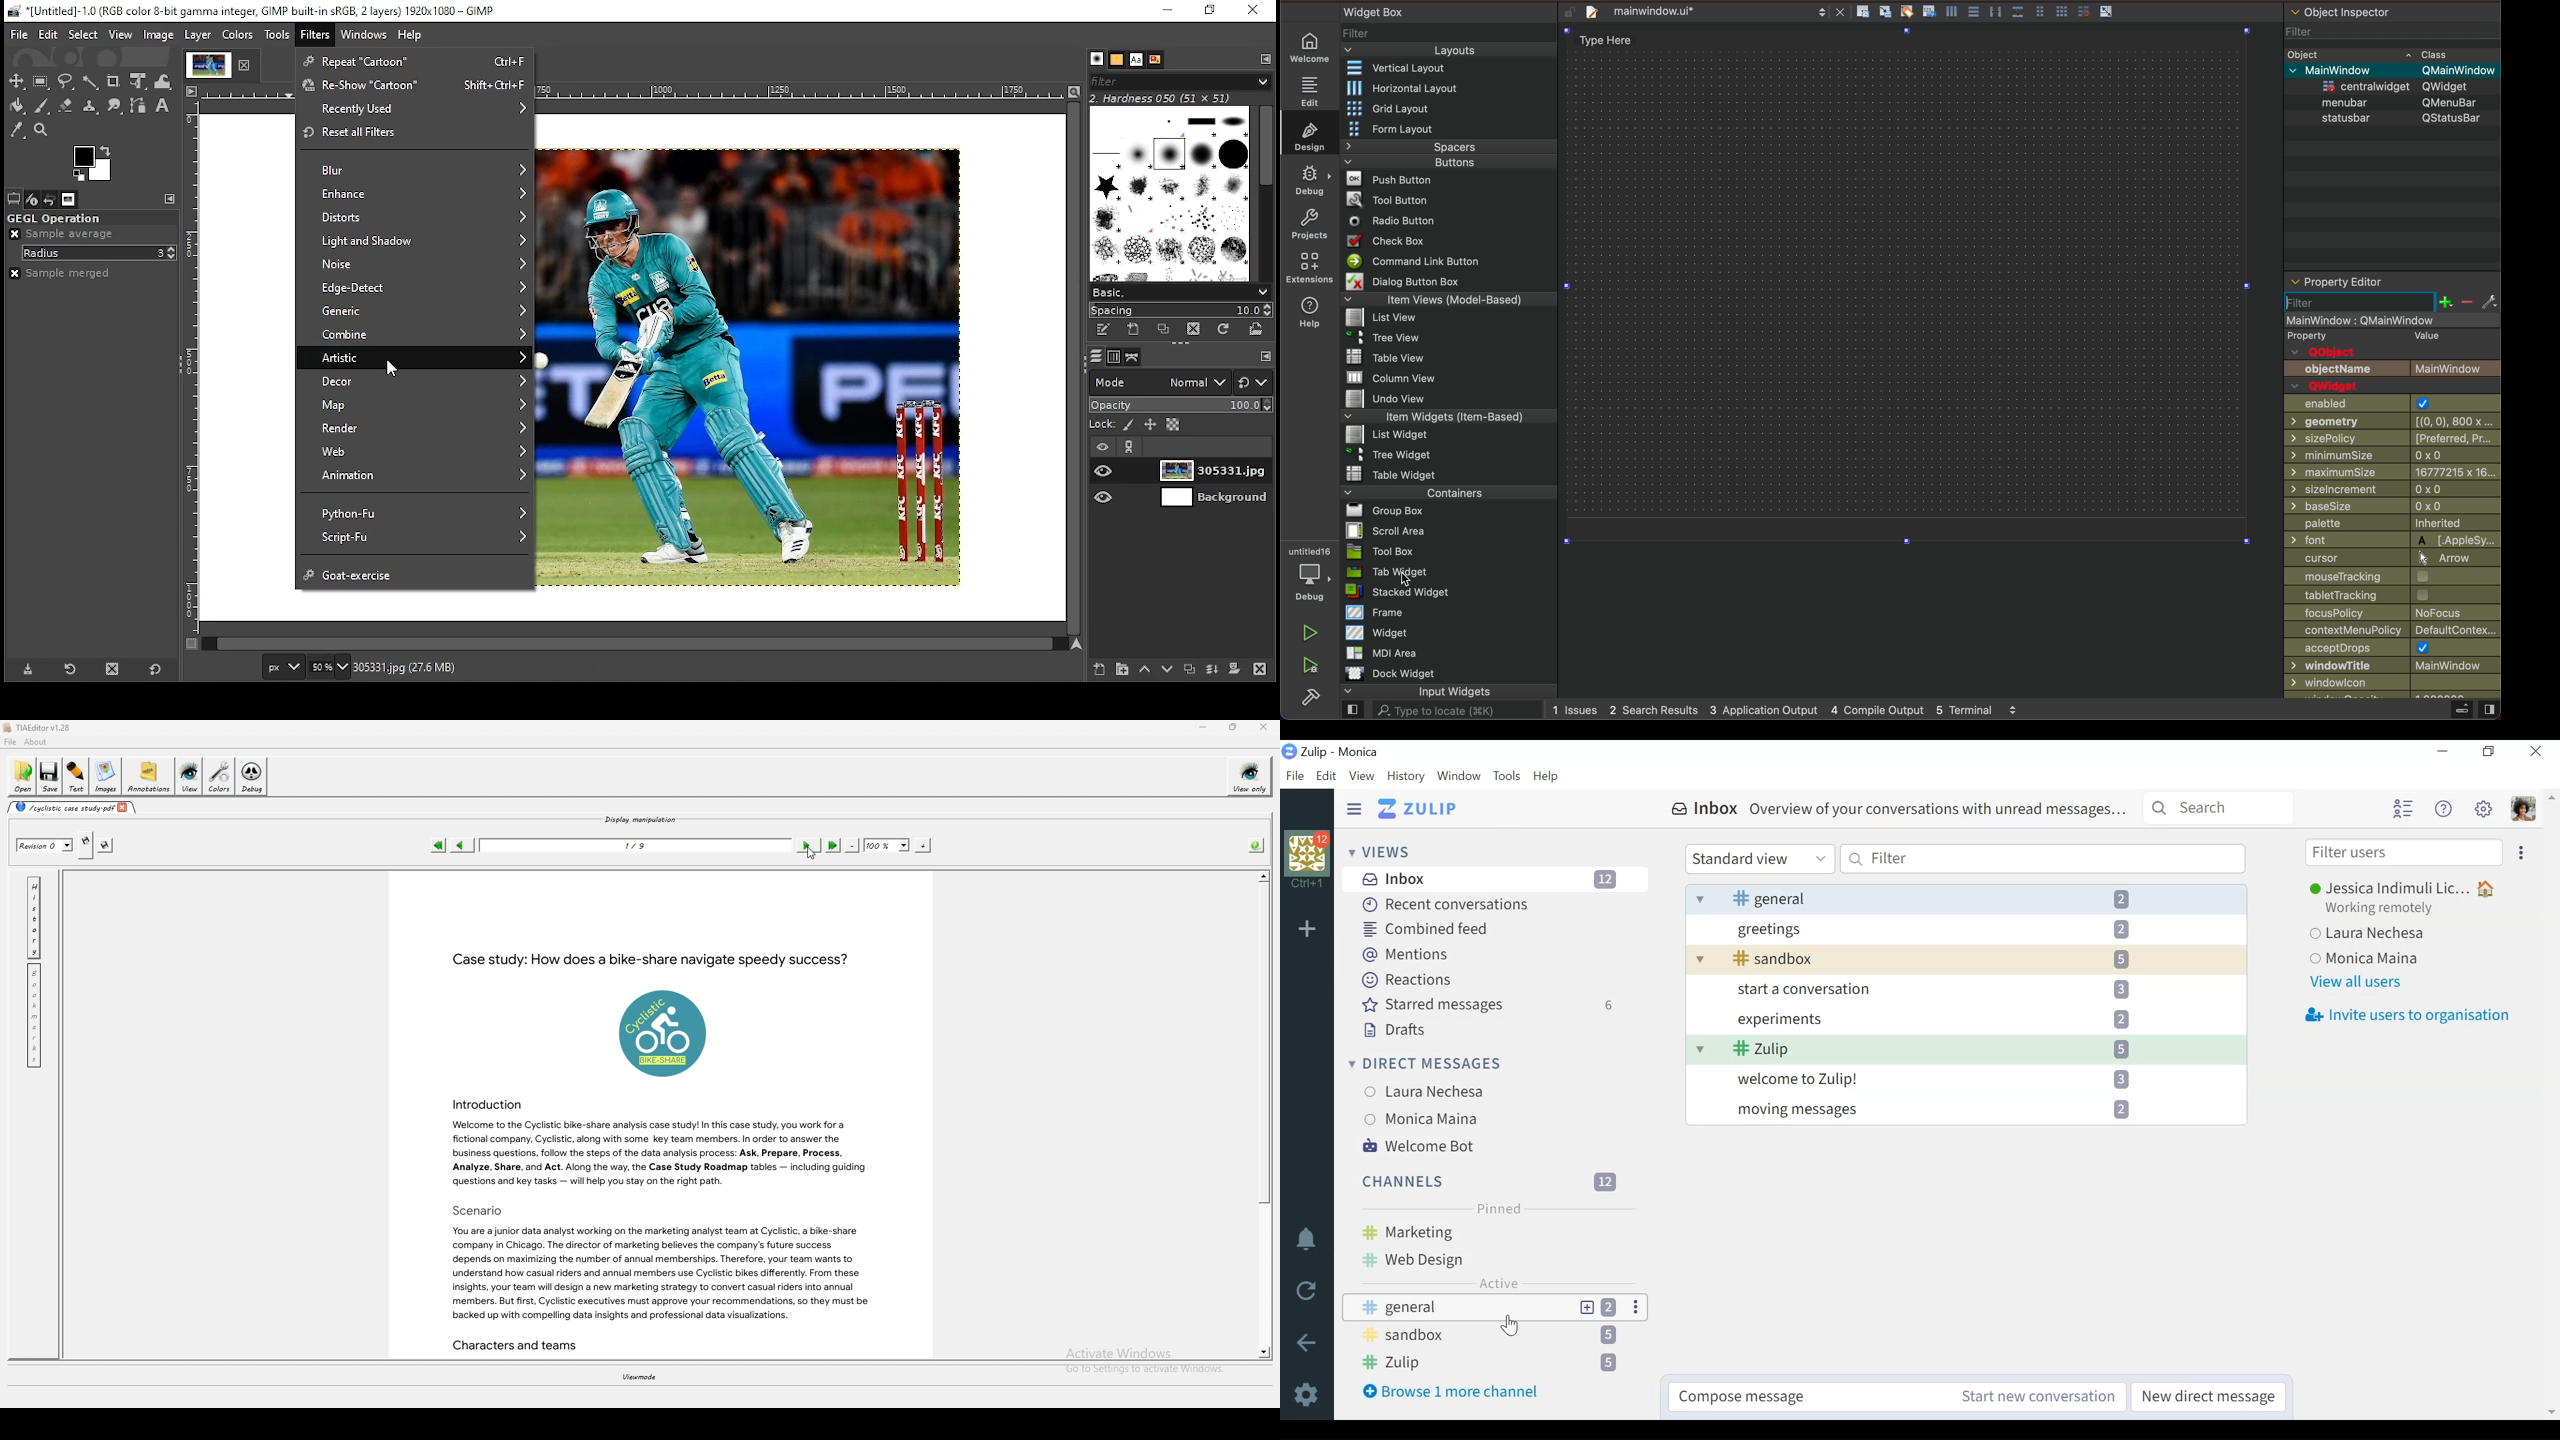 The height and width of the screenshot is (1456, 2576). I want to click on Logo, so click(1289, 753).